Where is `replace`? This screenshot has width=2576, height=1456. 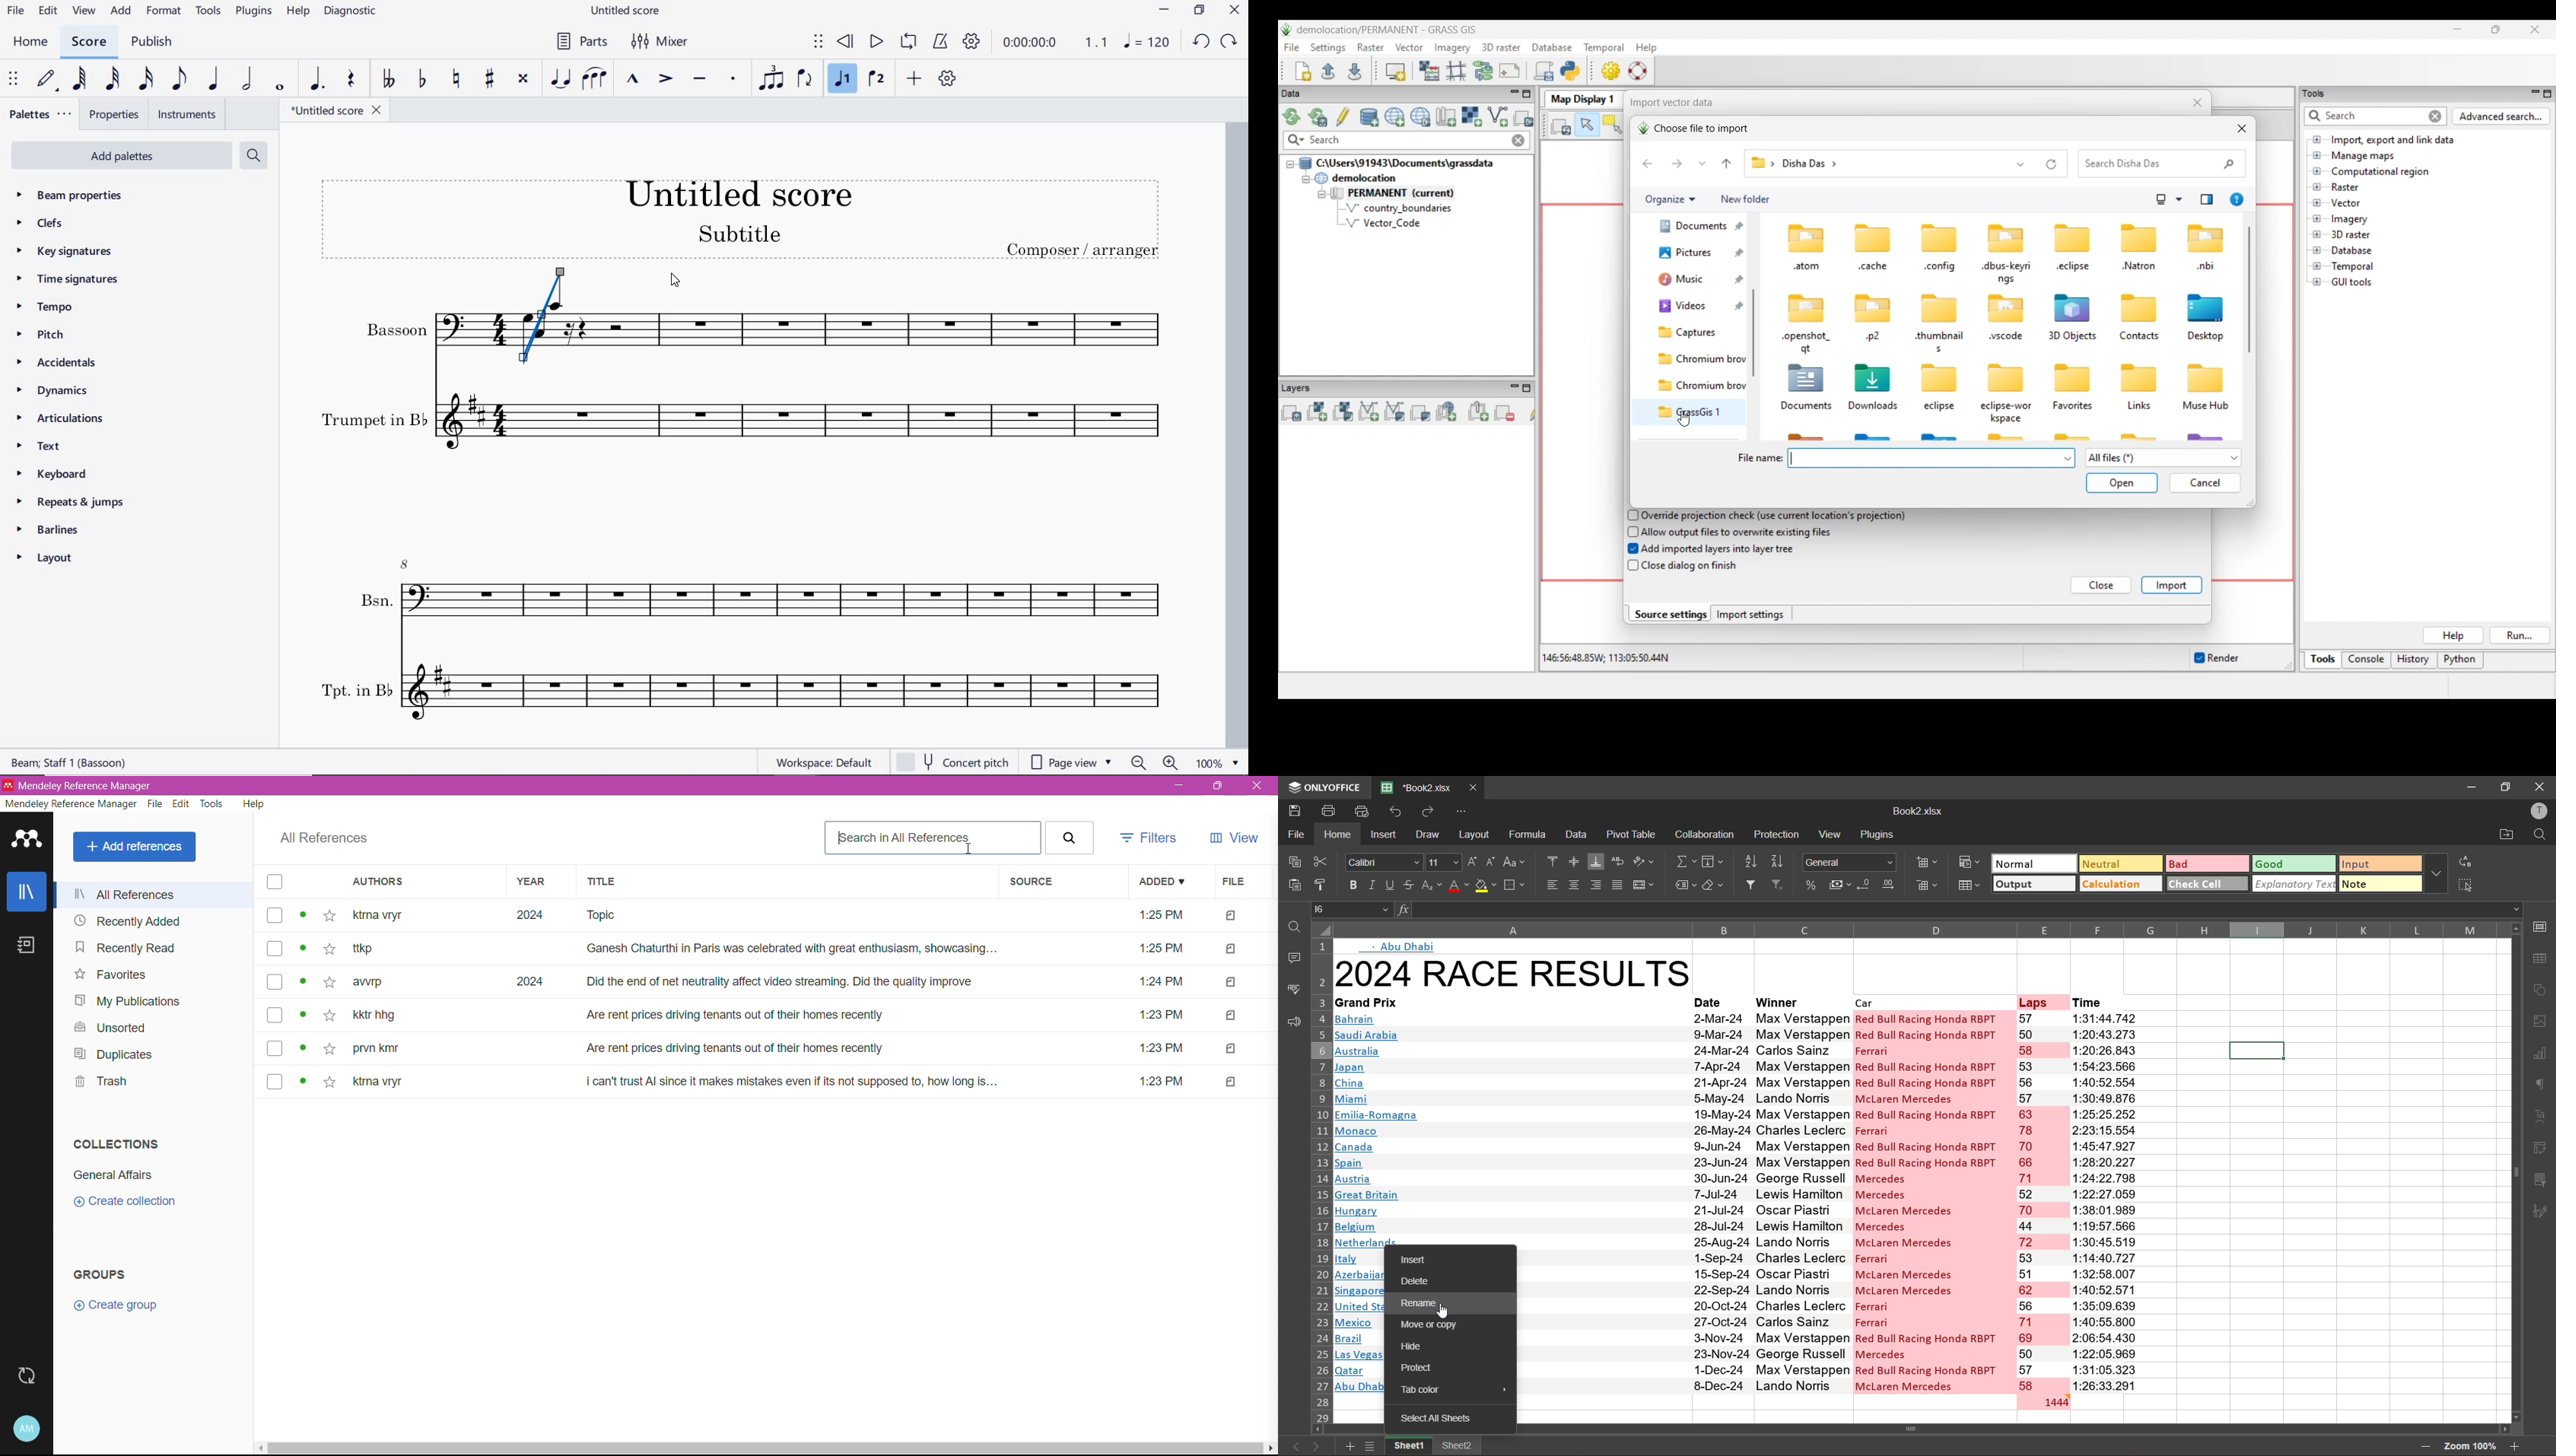
replace is located at coordinates (2464, 860).